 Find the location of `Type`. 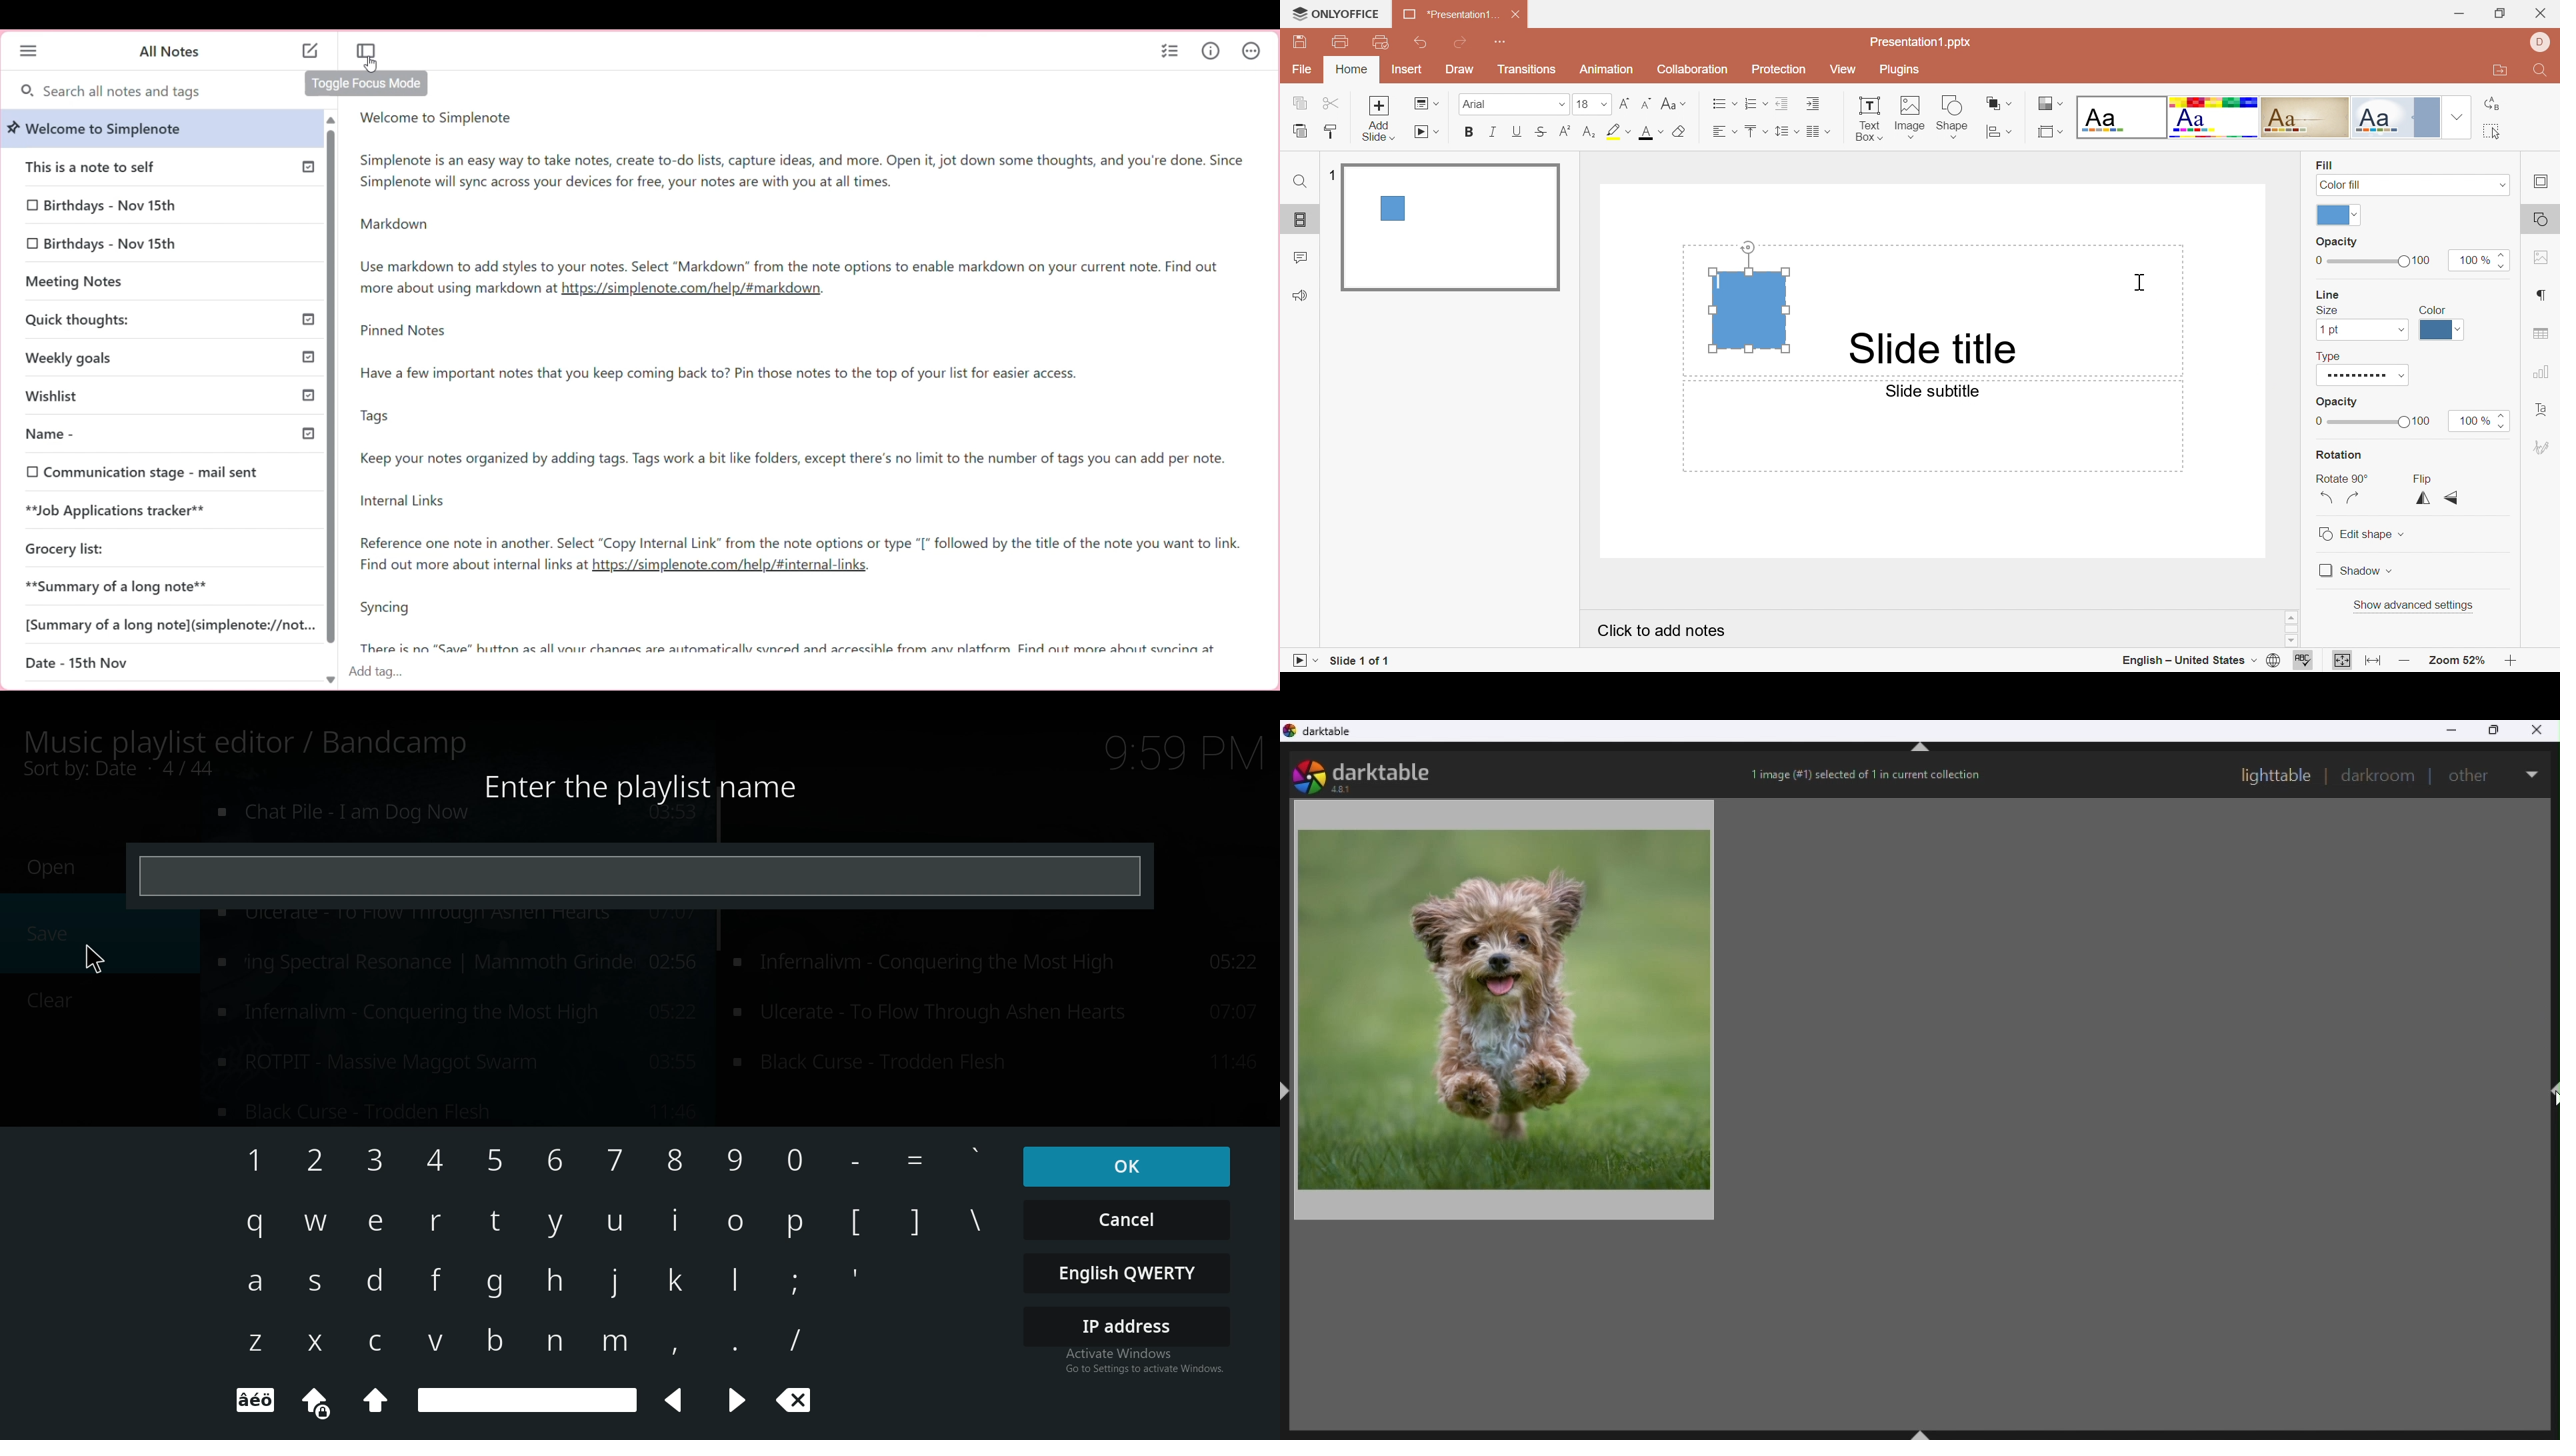

Type is located at coordinates (2331, 355).